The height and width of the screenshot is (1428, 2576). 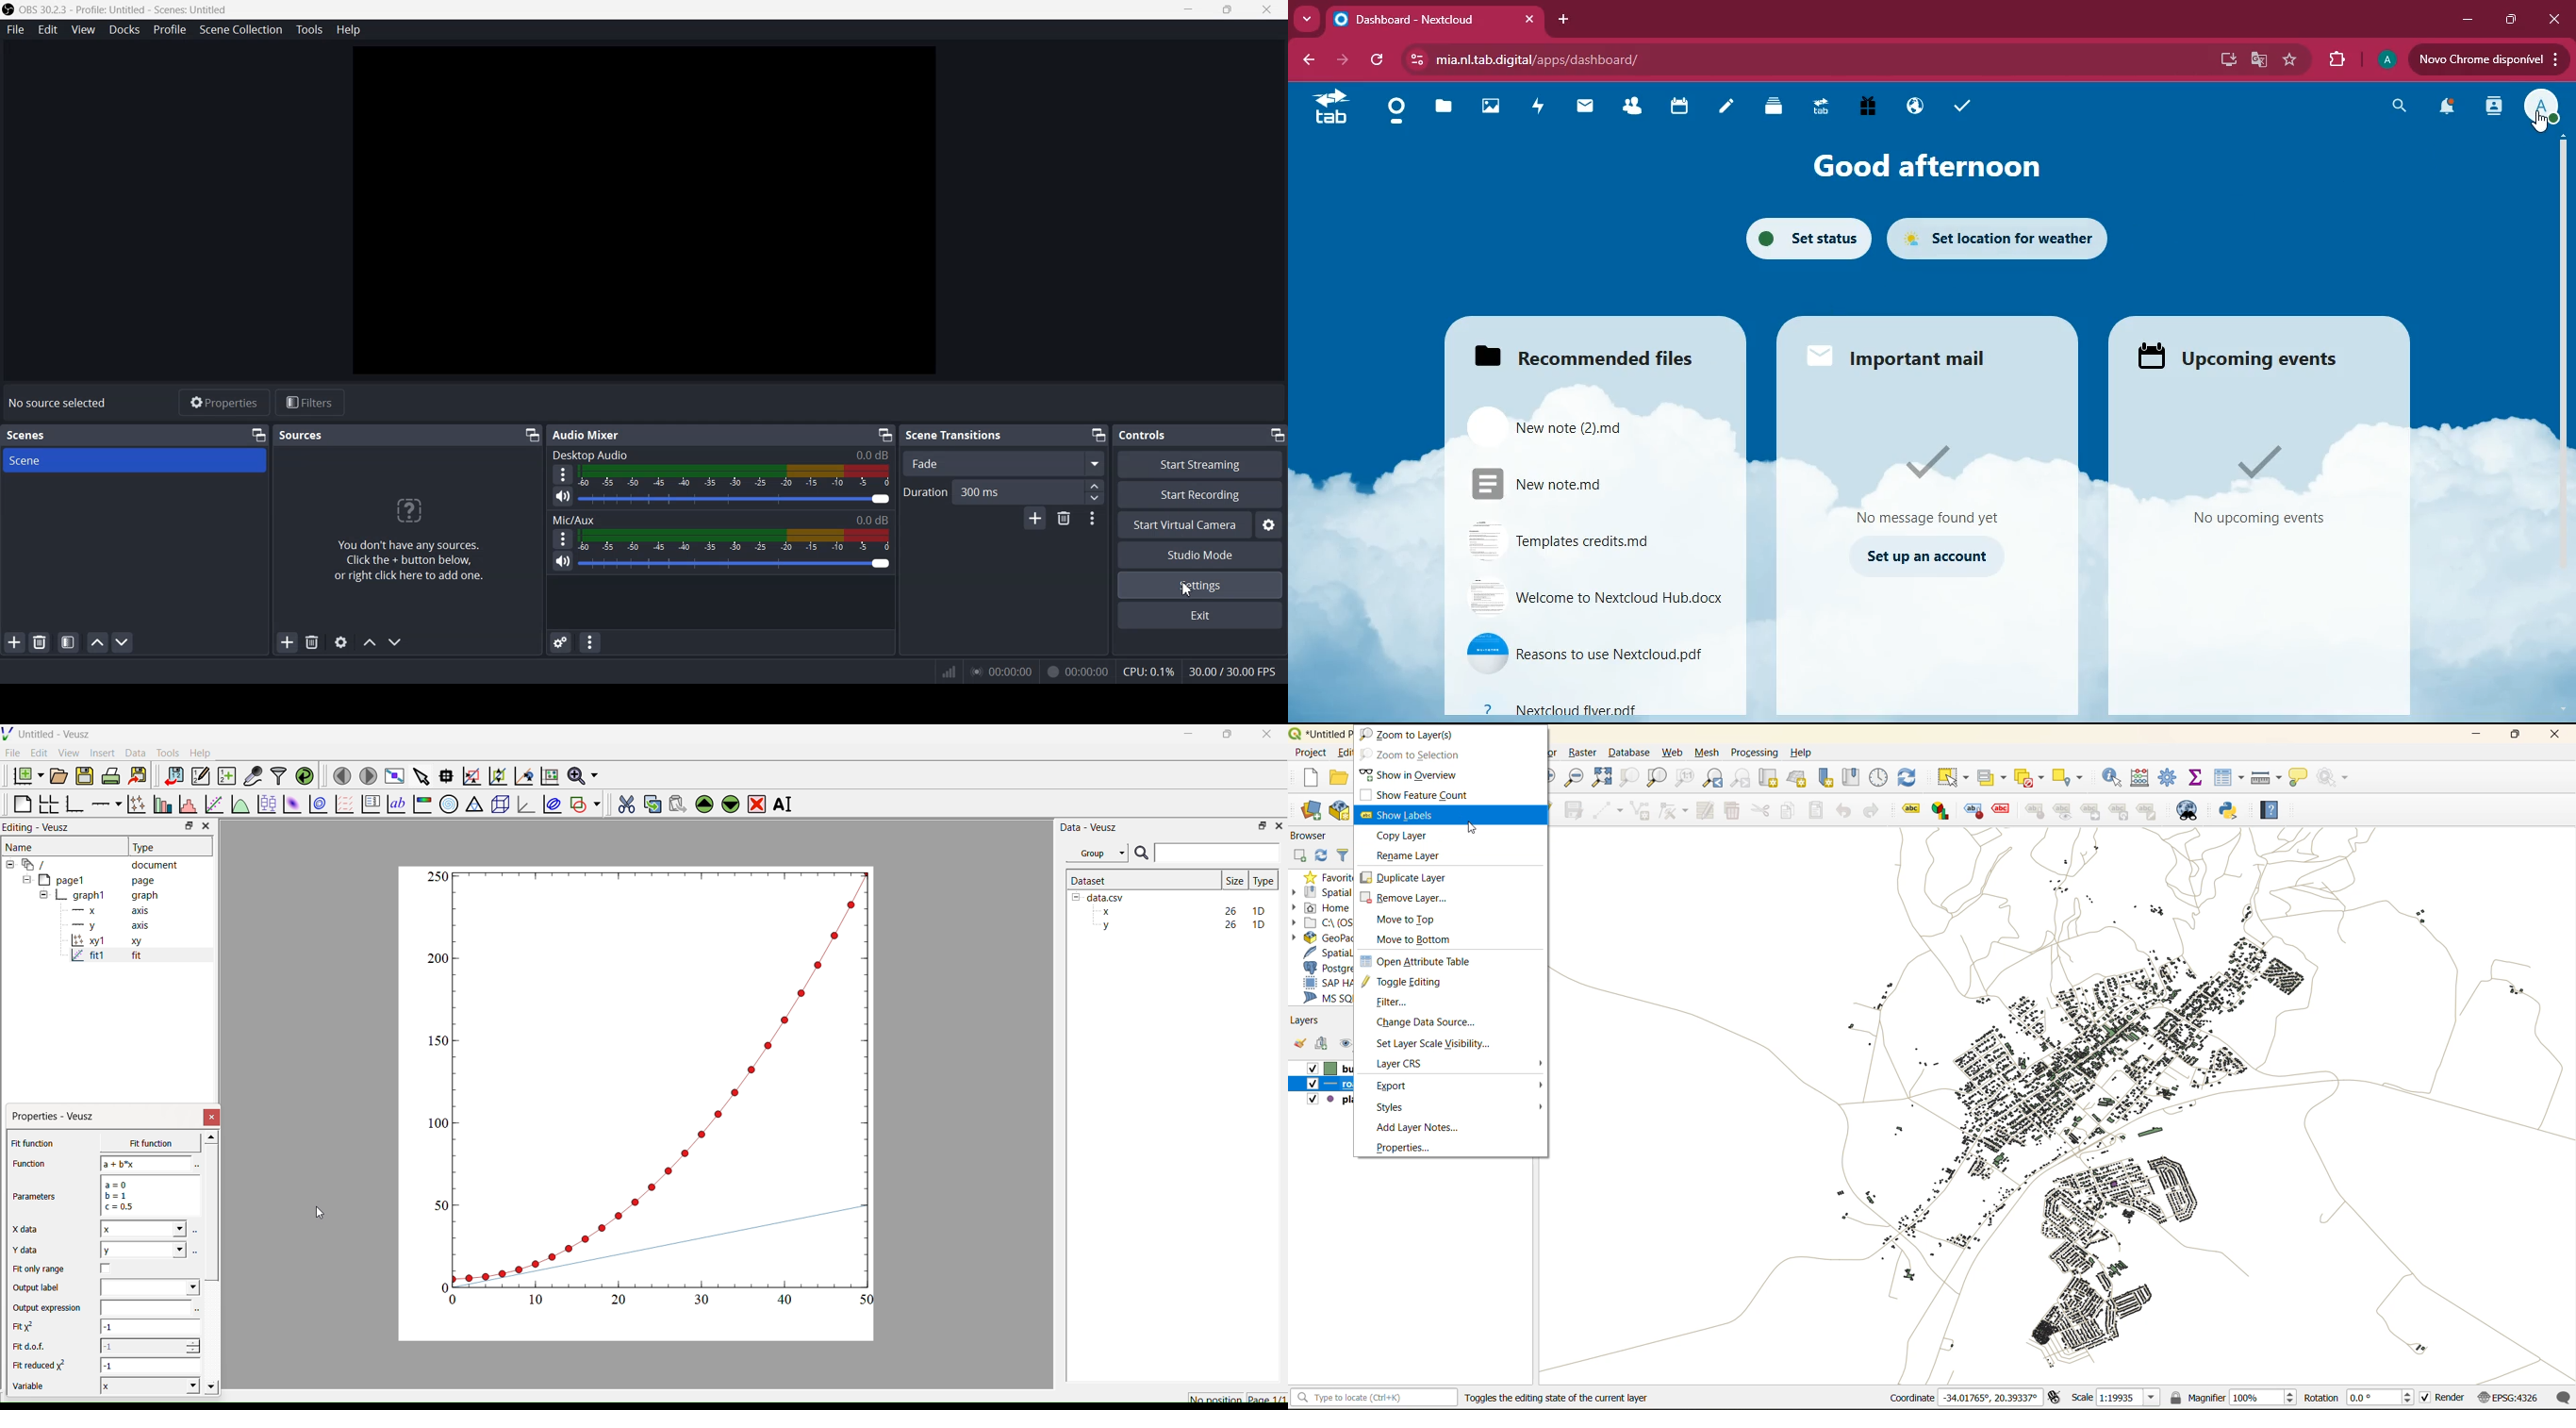 I want to click on set status, so click(x=1796, y=240).